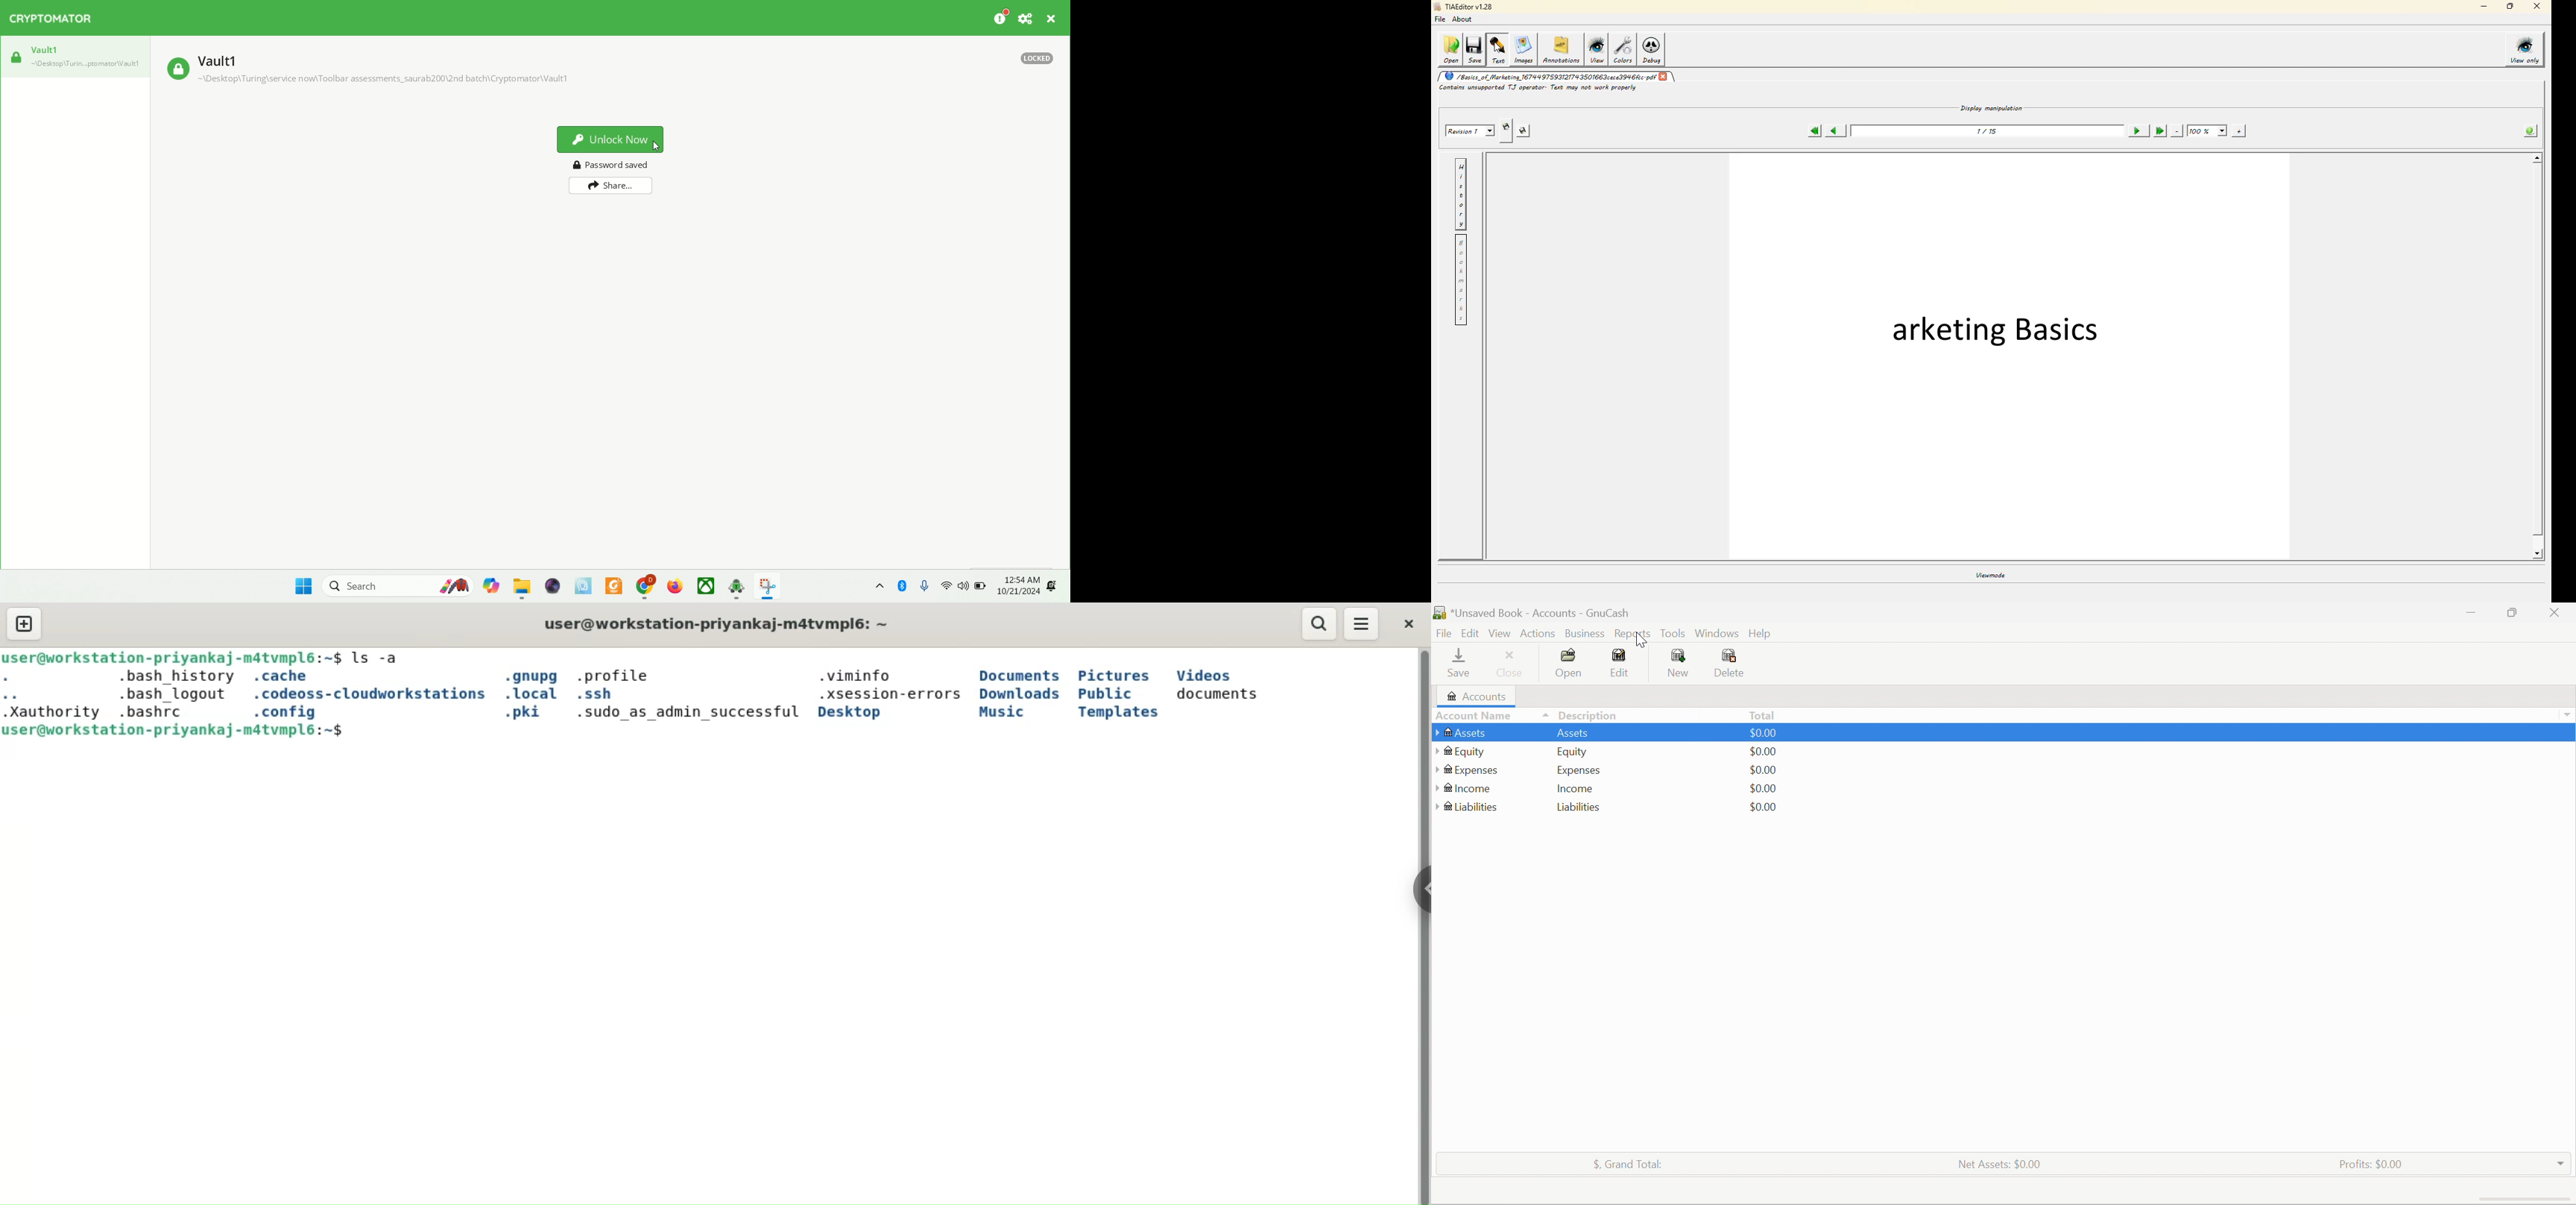  Describe the element at coordinates (1570, 666) in the screenshot. I see `Open` at that location.